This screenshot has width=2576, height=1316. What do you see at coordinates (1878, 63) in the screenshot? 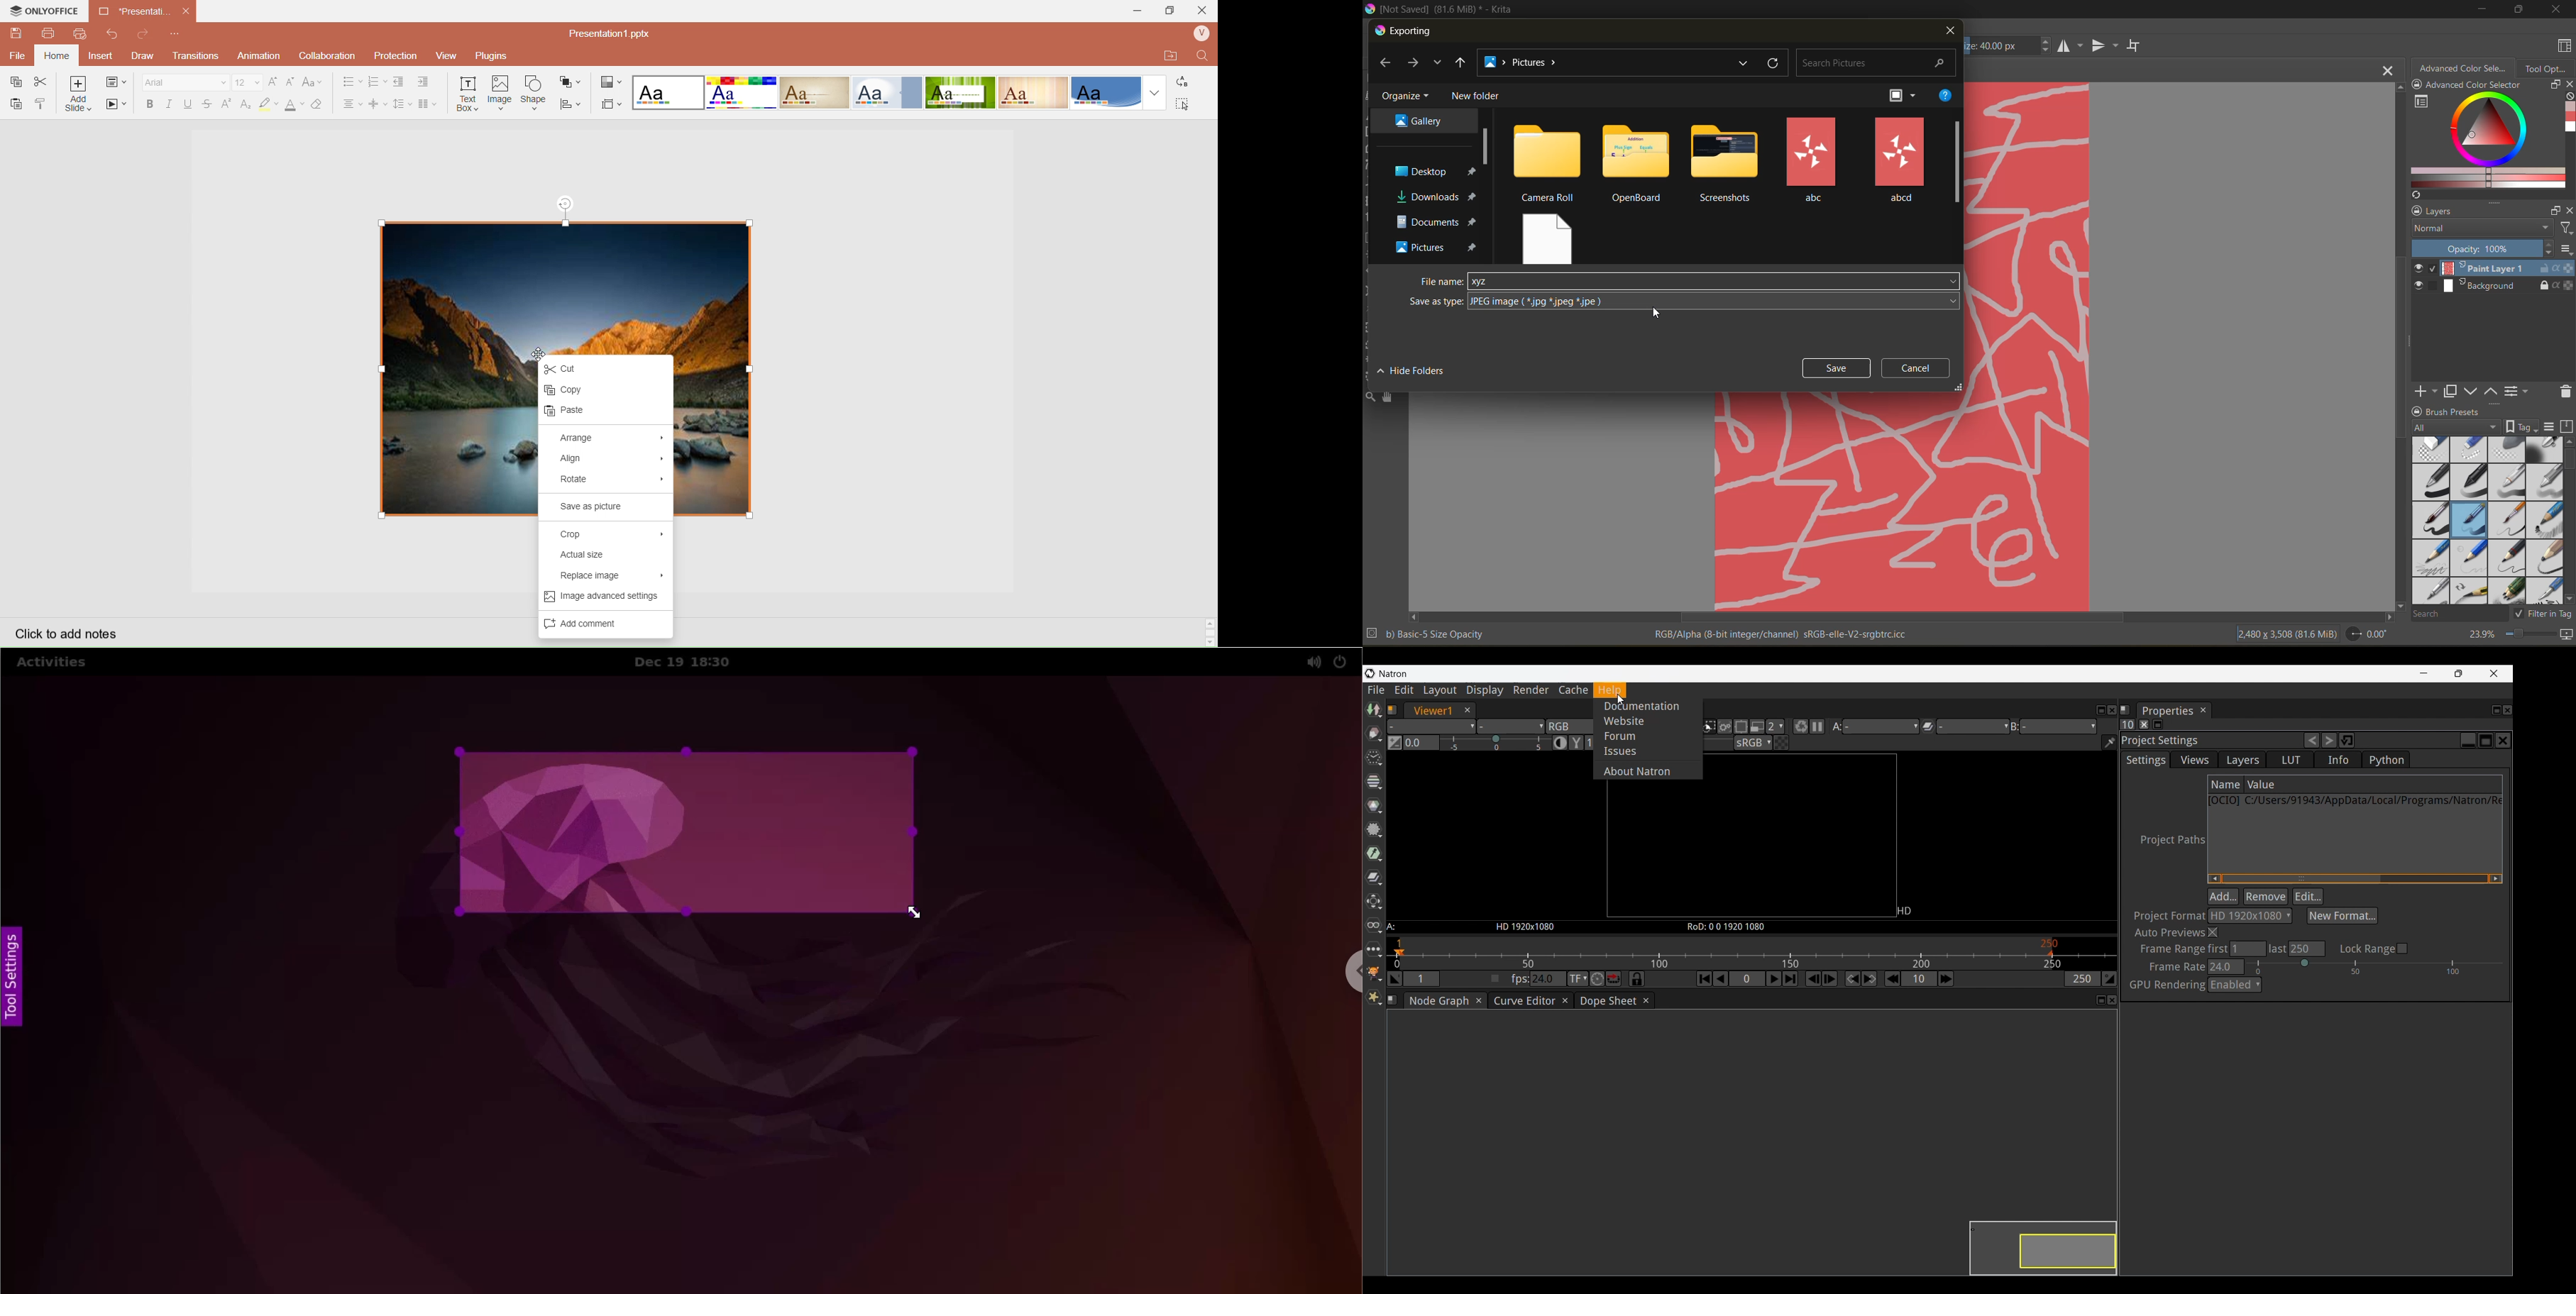
I see `search` at bounding box center [1878, 63].